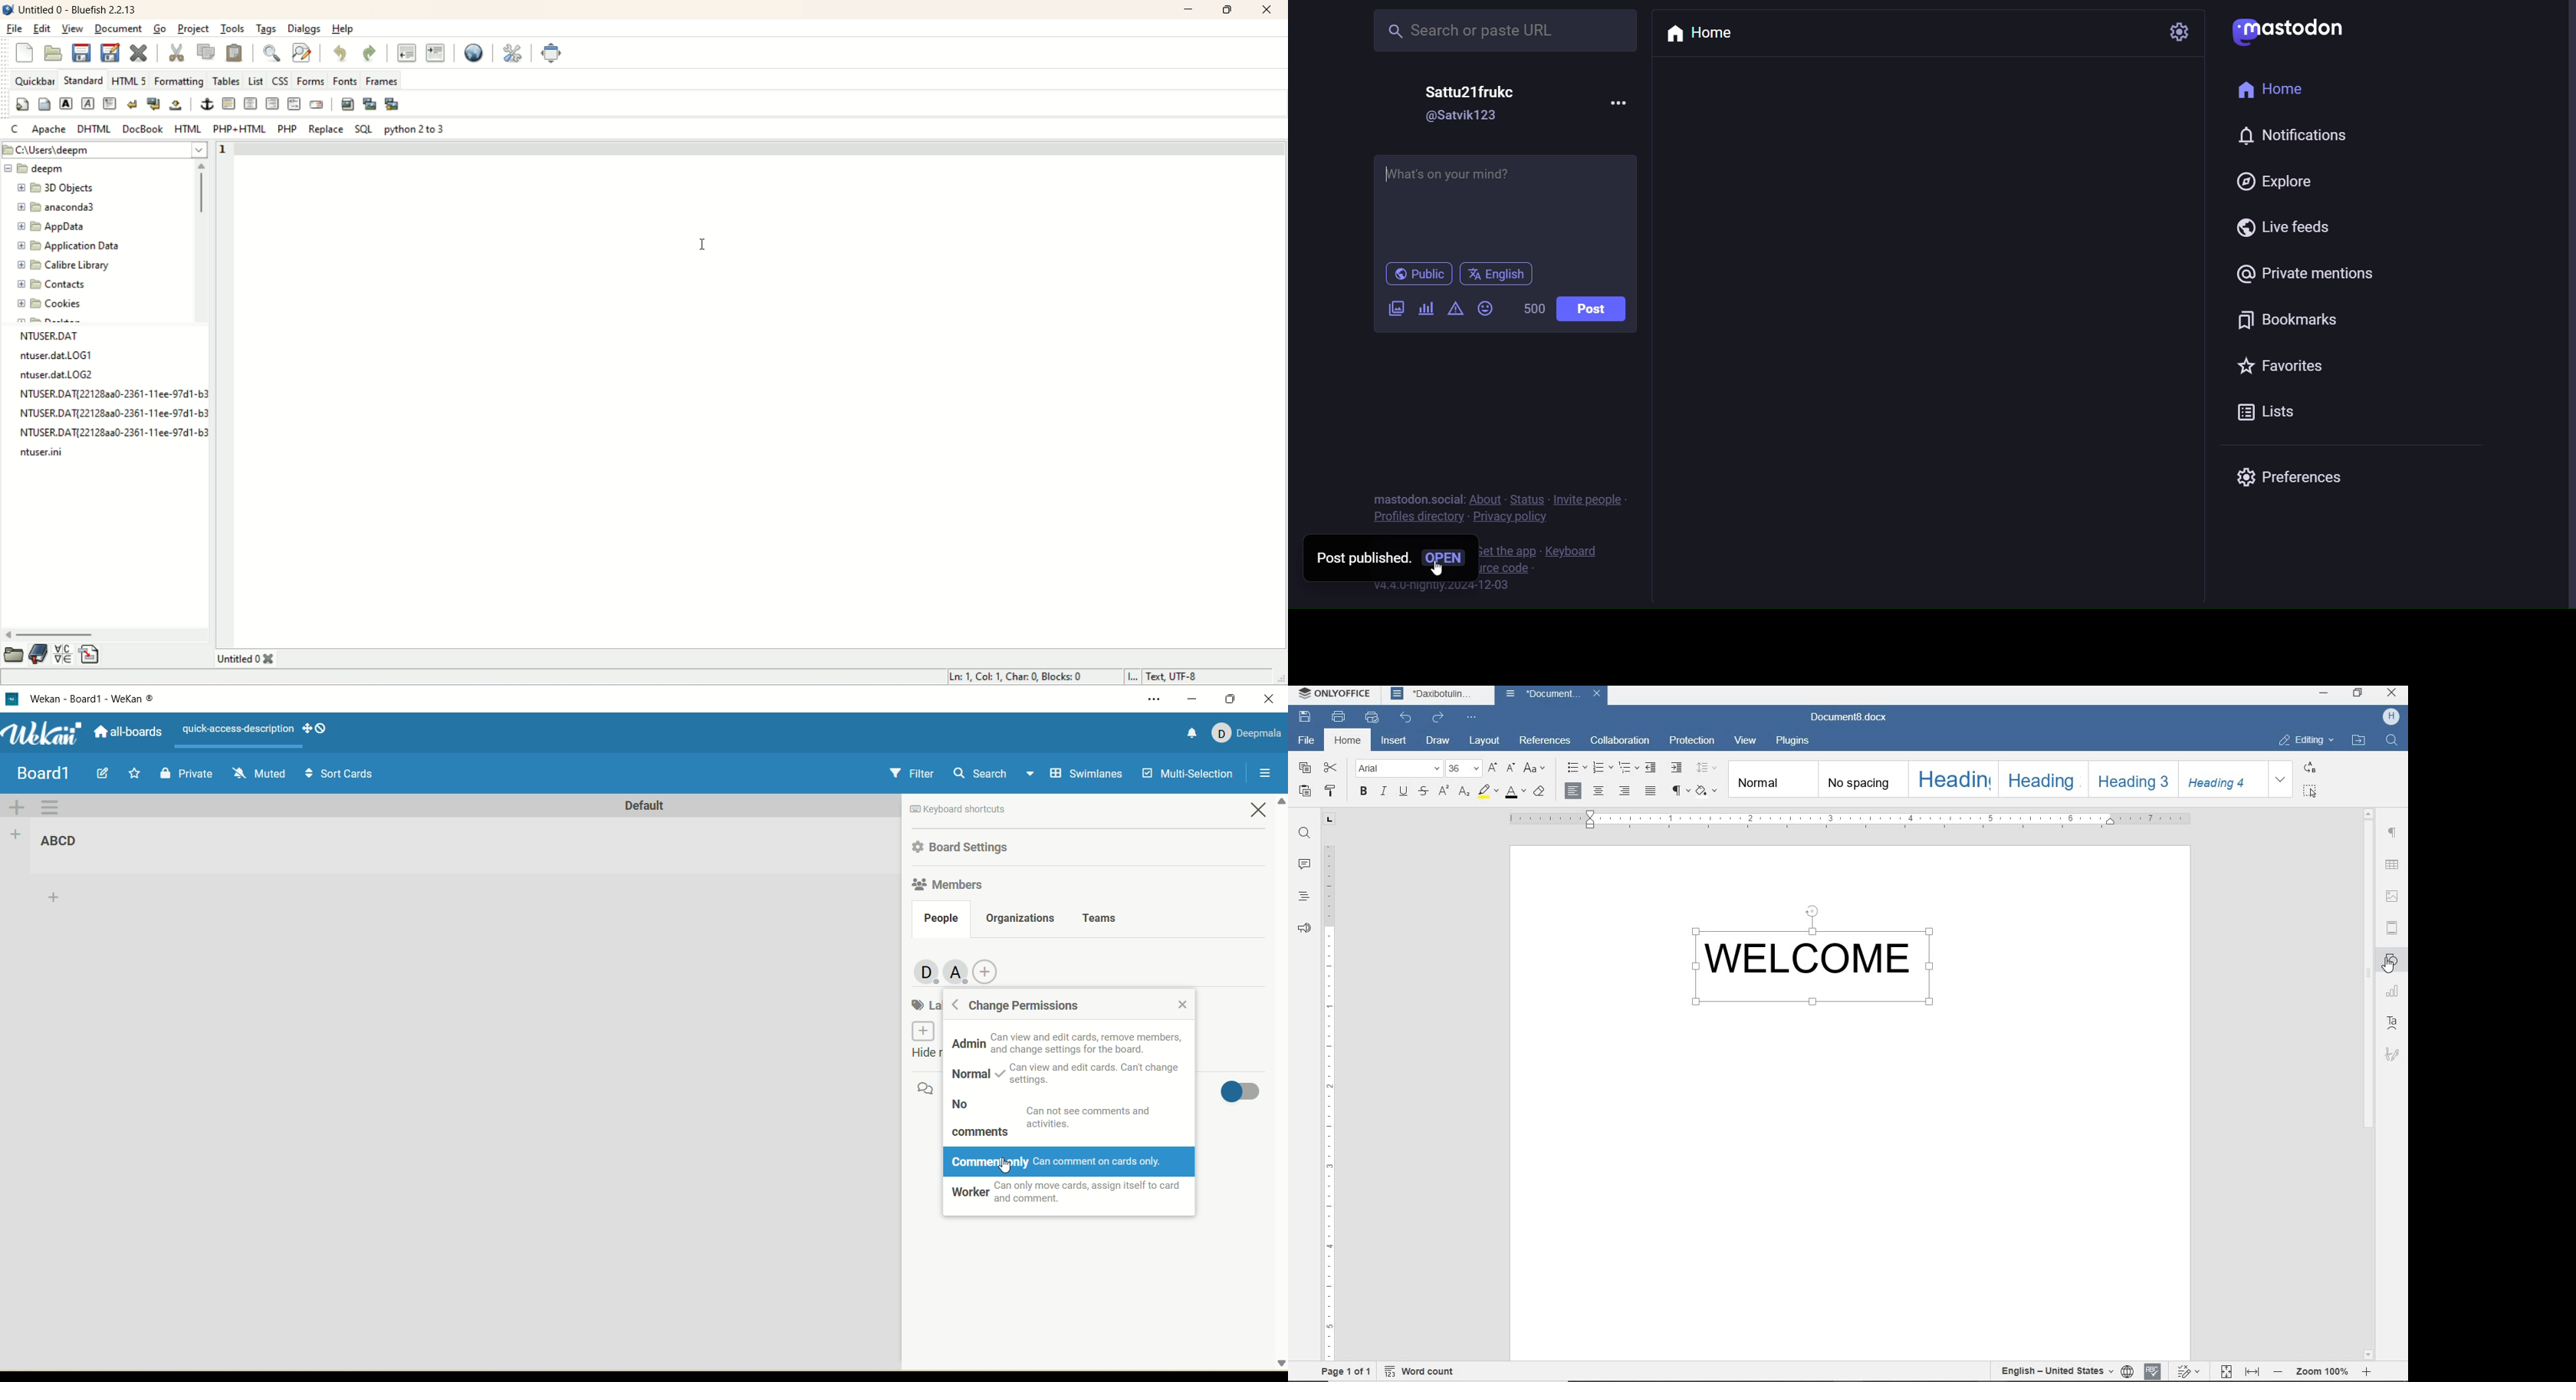 Image resolution: width=2576 pixels, height=1400 pixels. I want to click on toggle, so click(1236, 1093).